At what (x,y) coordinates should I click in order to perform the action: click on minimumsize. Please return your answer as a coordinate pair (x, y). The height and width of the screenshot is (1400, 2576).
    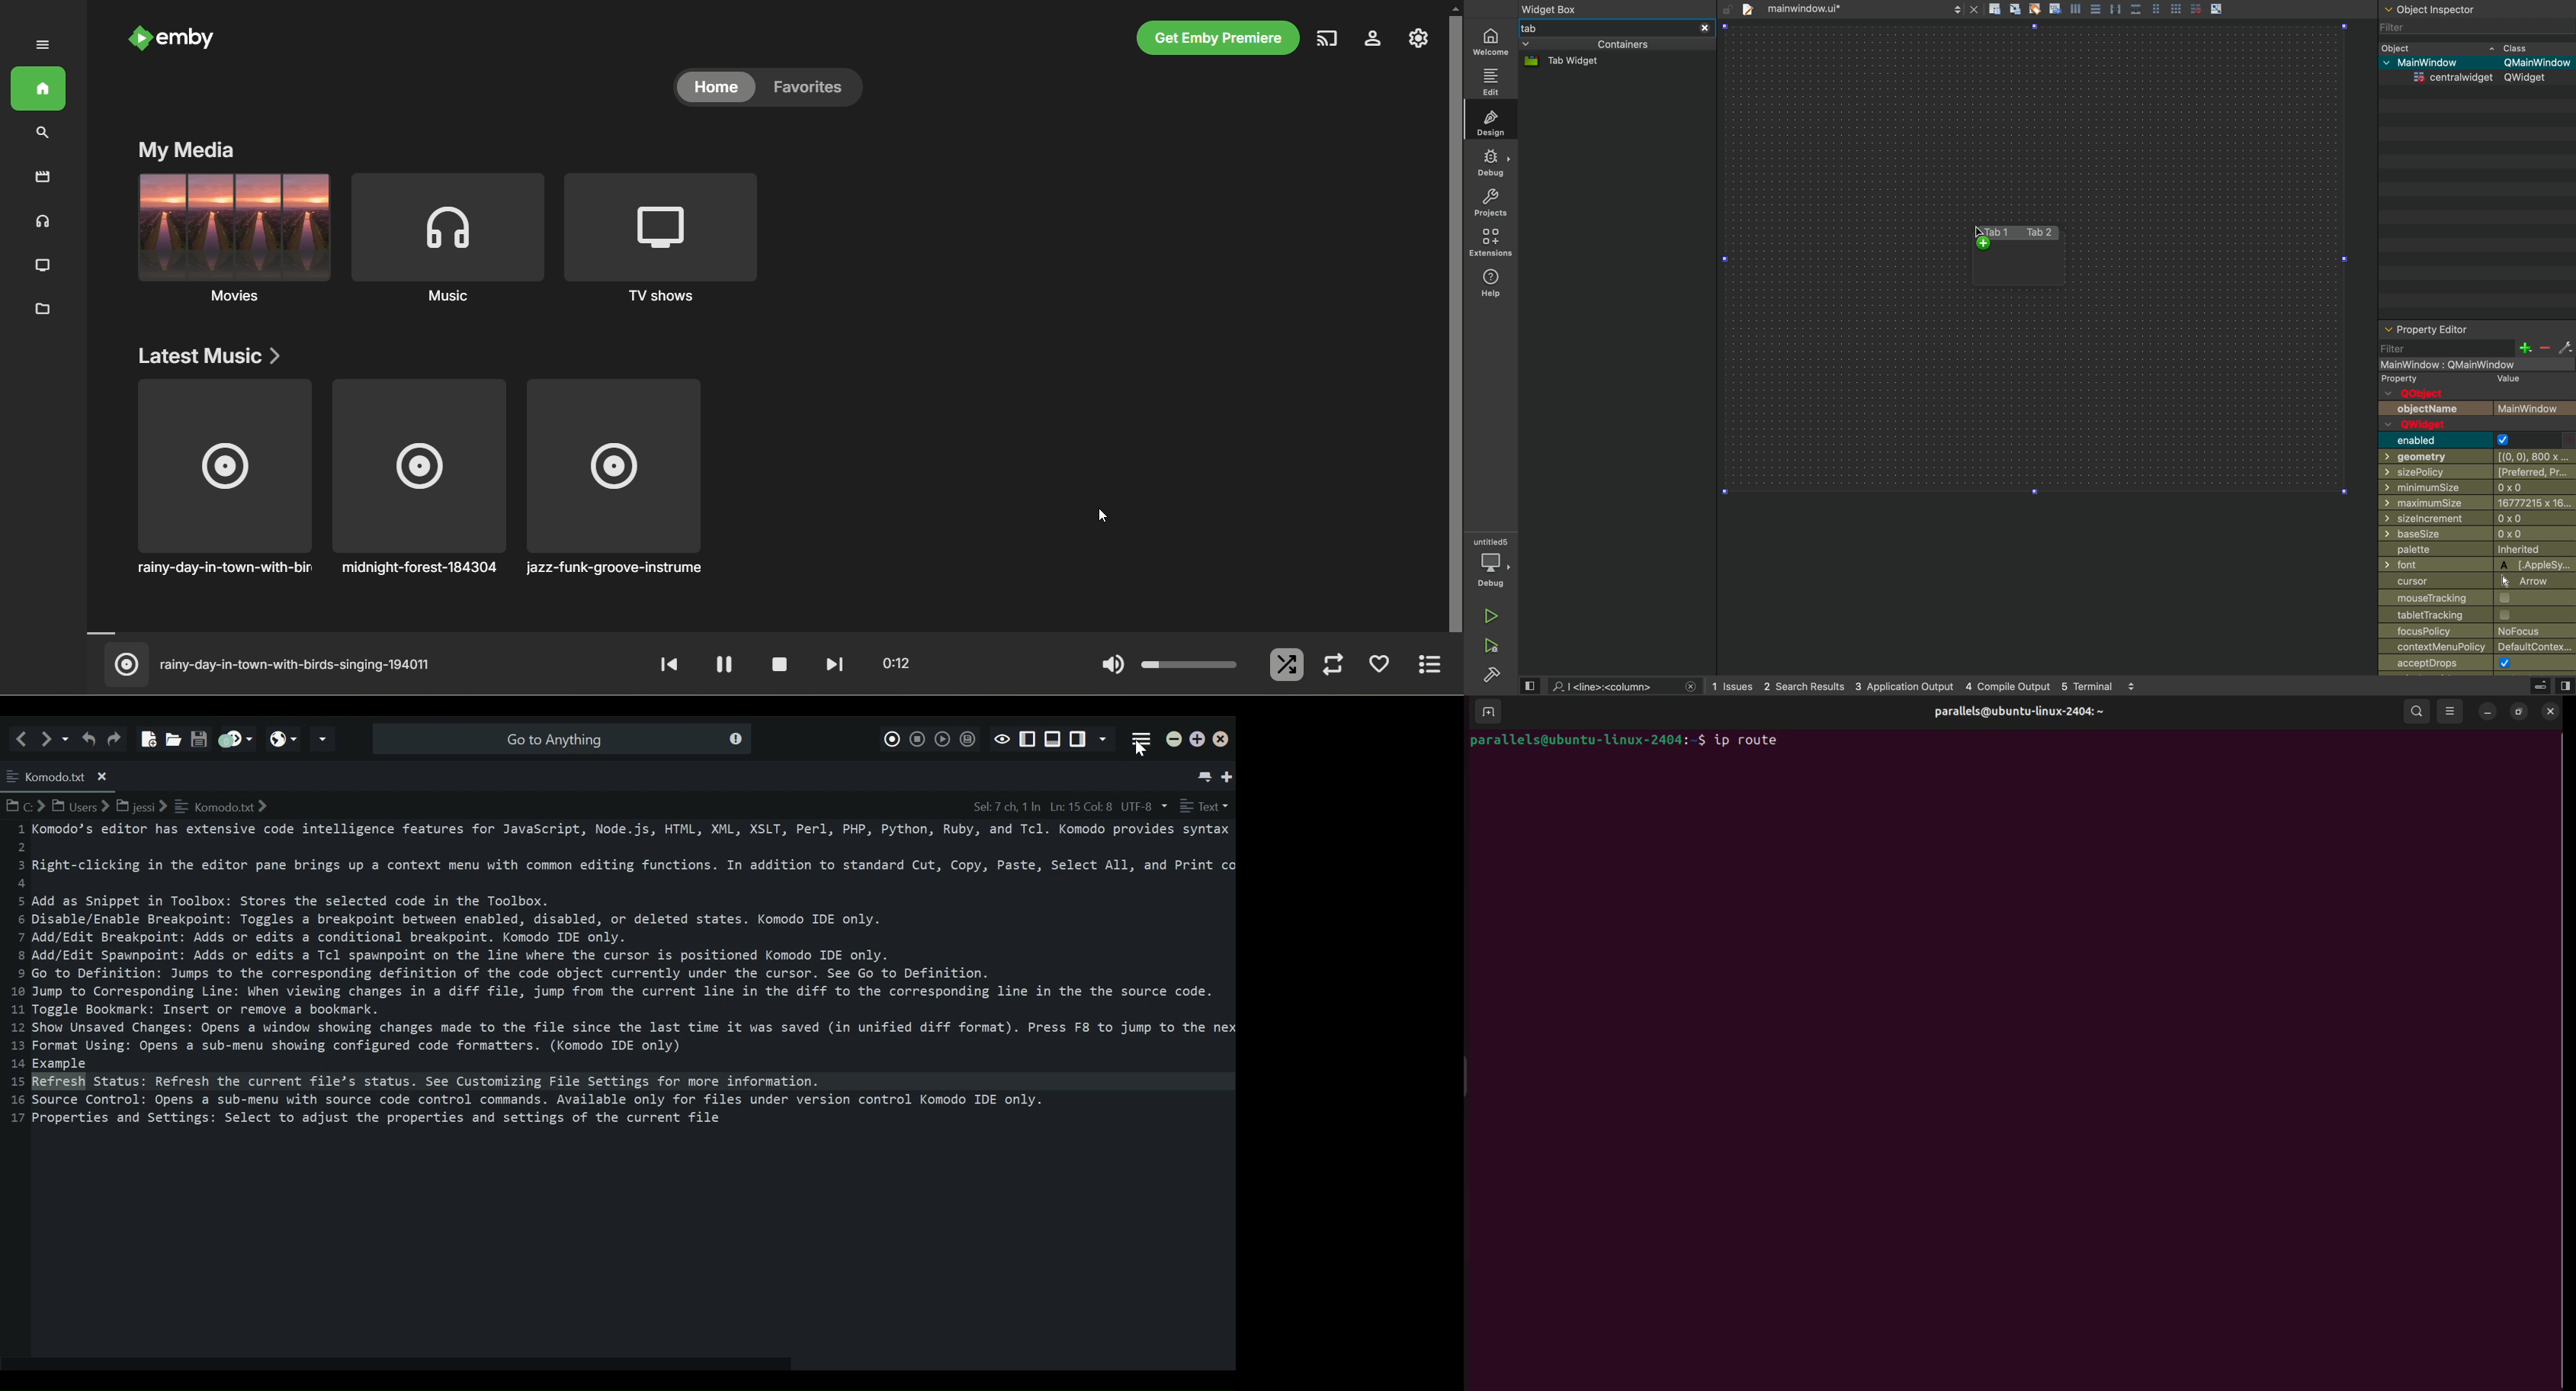
    Looking at the image, I should click on (2475, 488).